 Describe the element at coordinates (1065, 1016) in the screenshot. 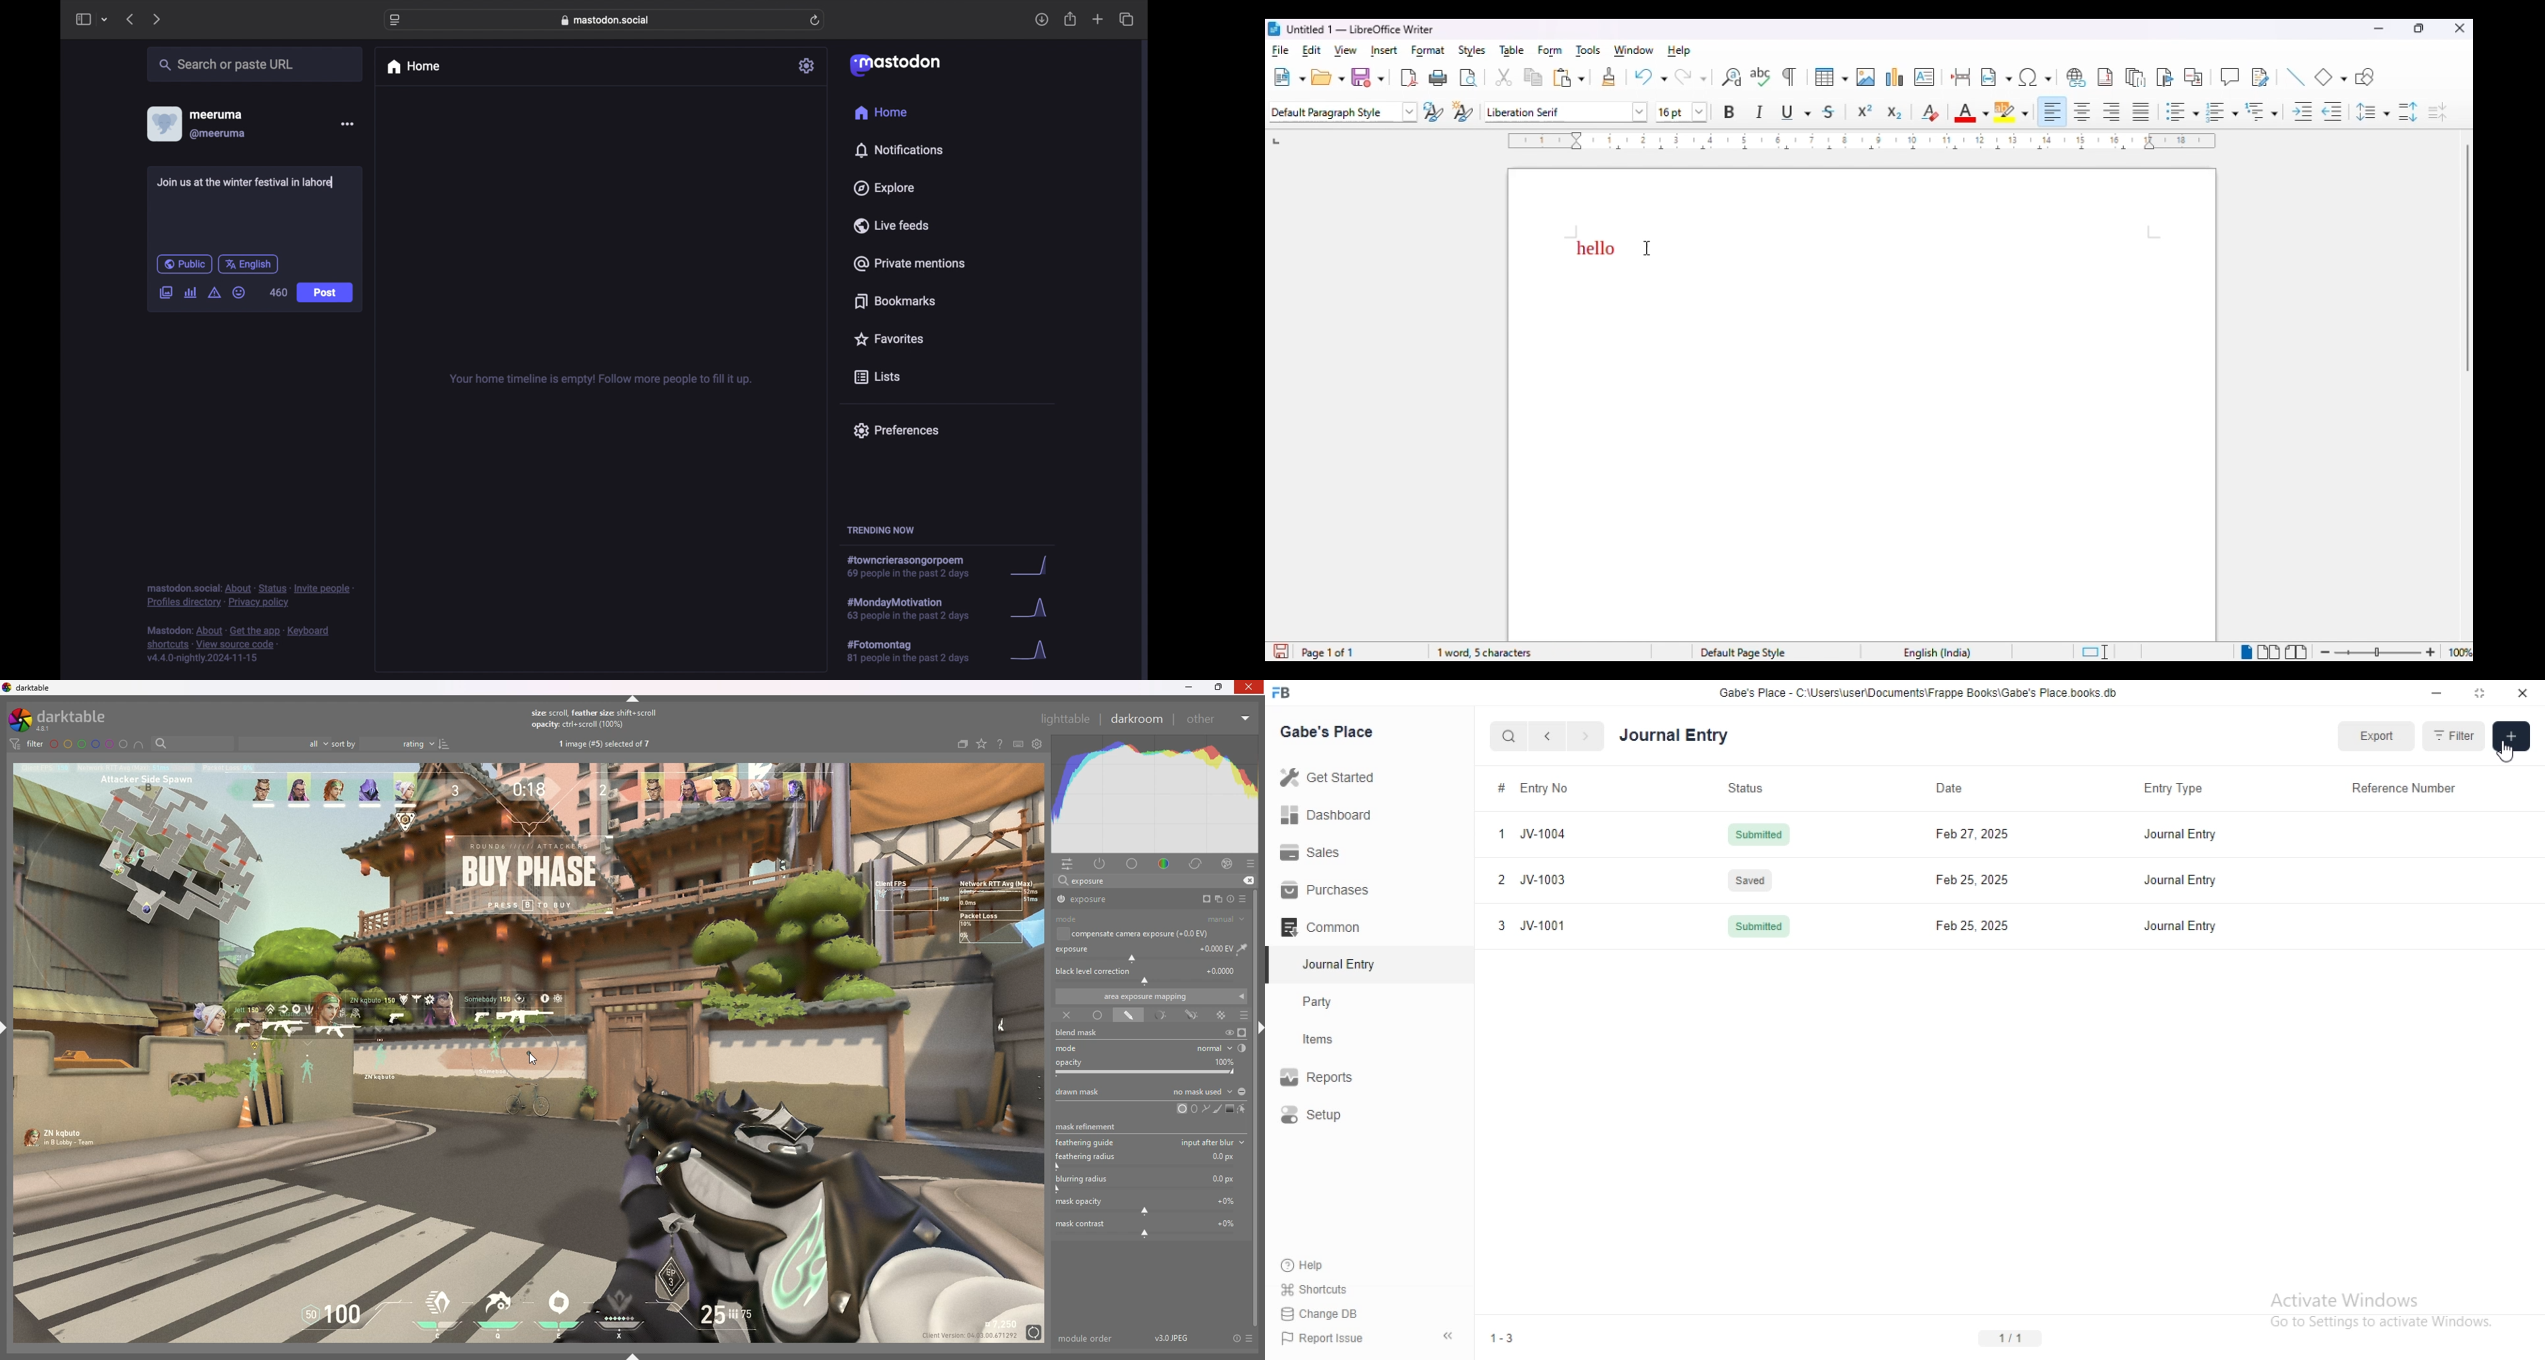

I see `off` at that location.